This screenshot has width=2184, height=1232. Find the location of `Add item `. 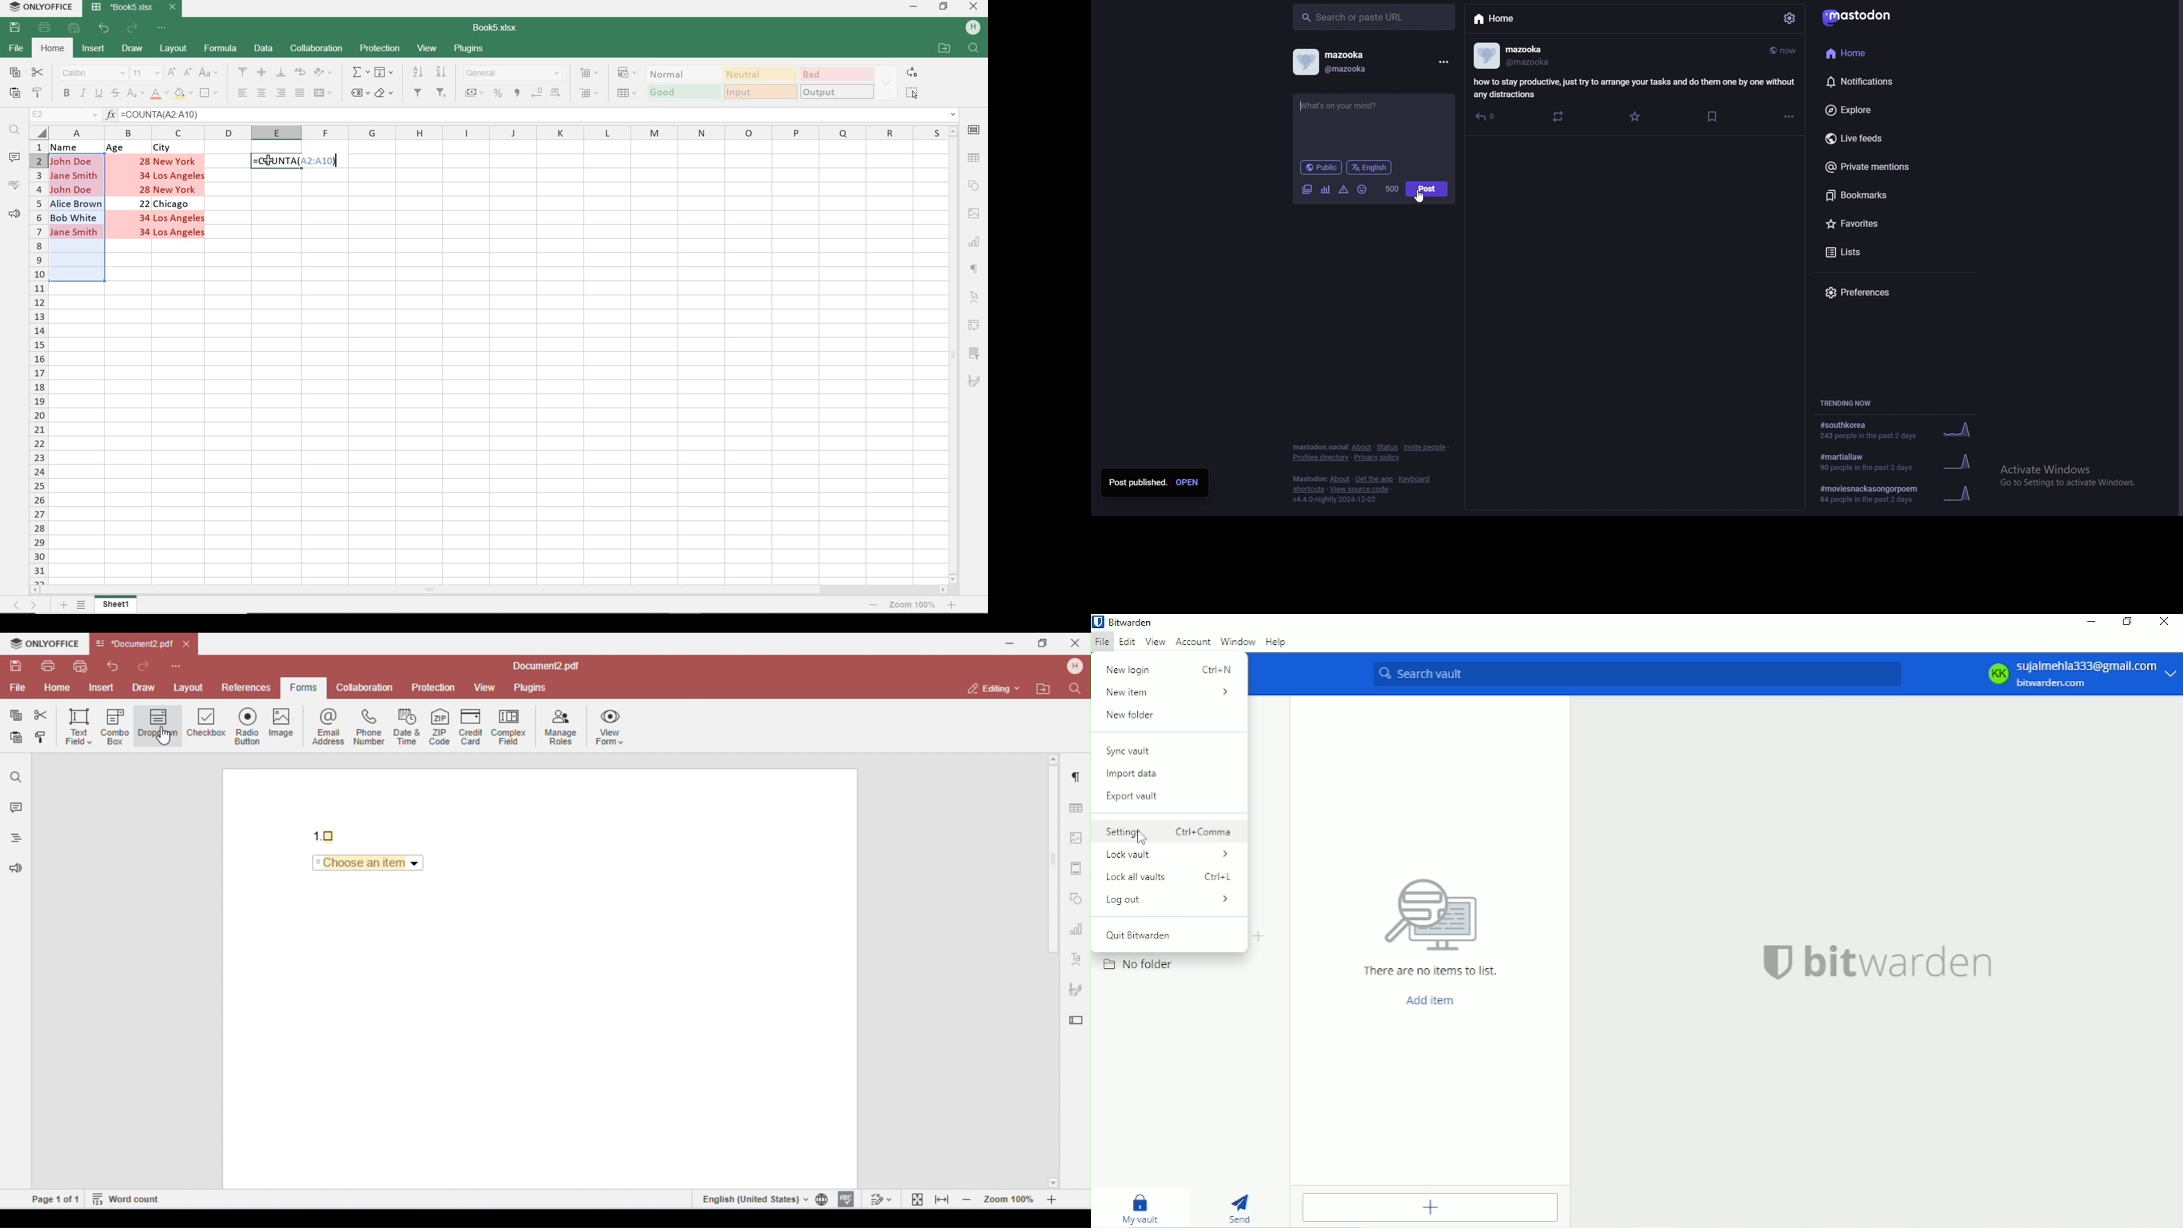

Add item  is located at coordinates (1434, 1209).